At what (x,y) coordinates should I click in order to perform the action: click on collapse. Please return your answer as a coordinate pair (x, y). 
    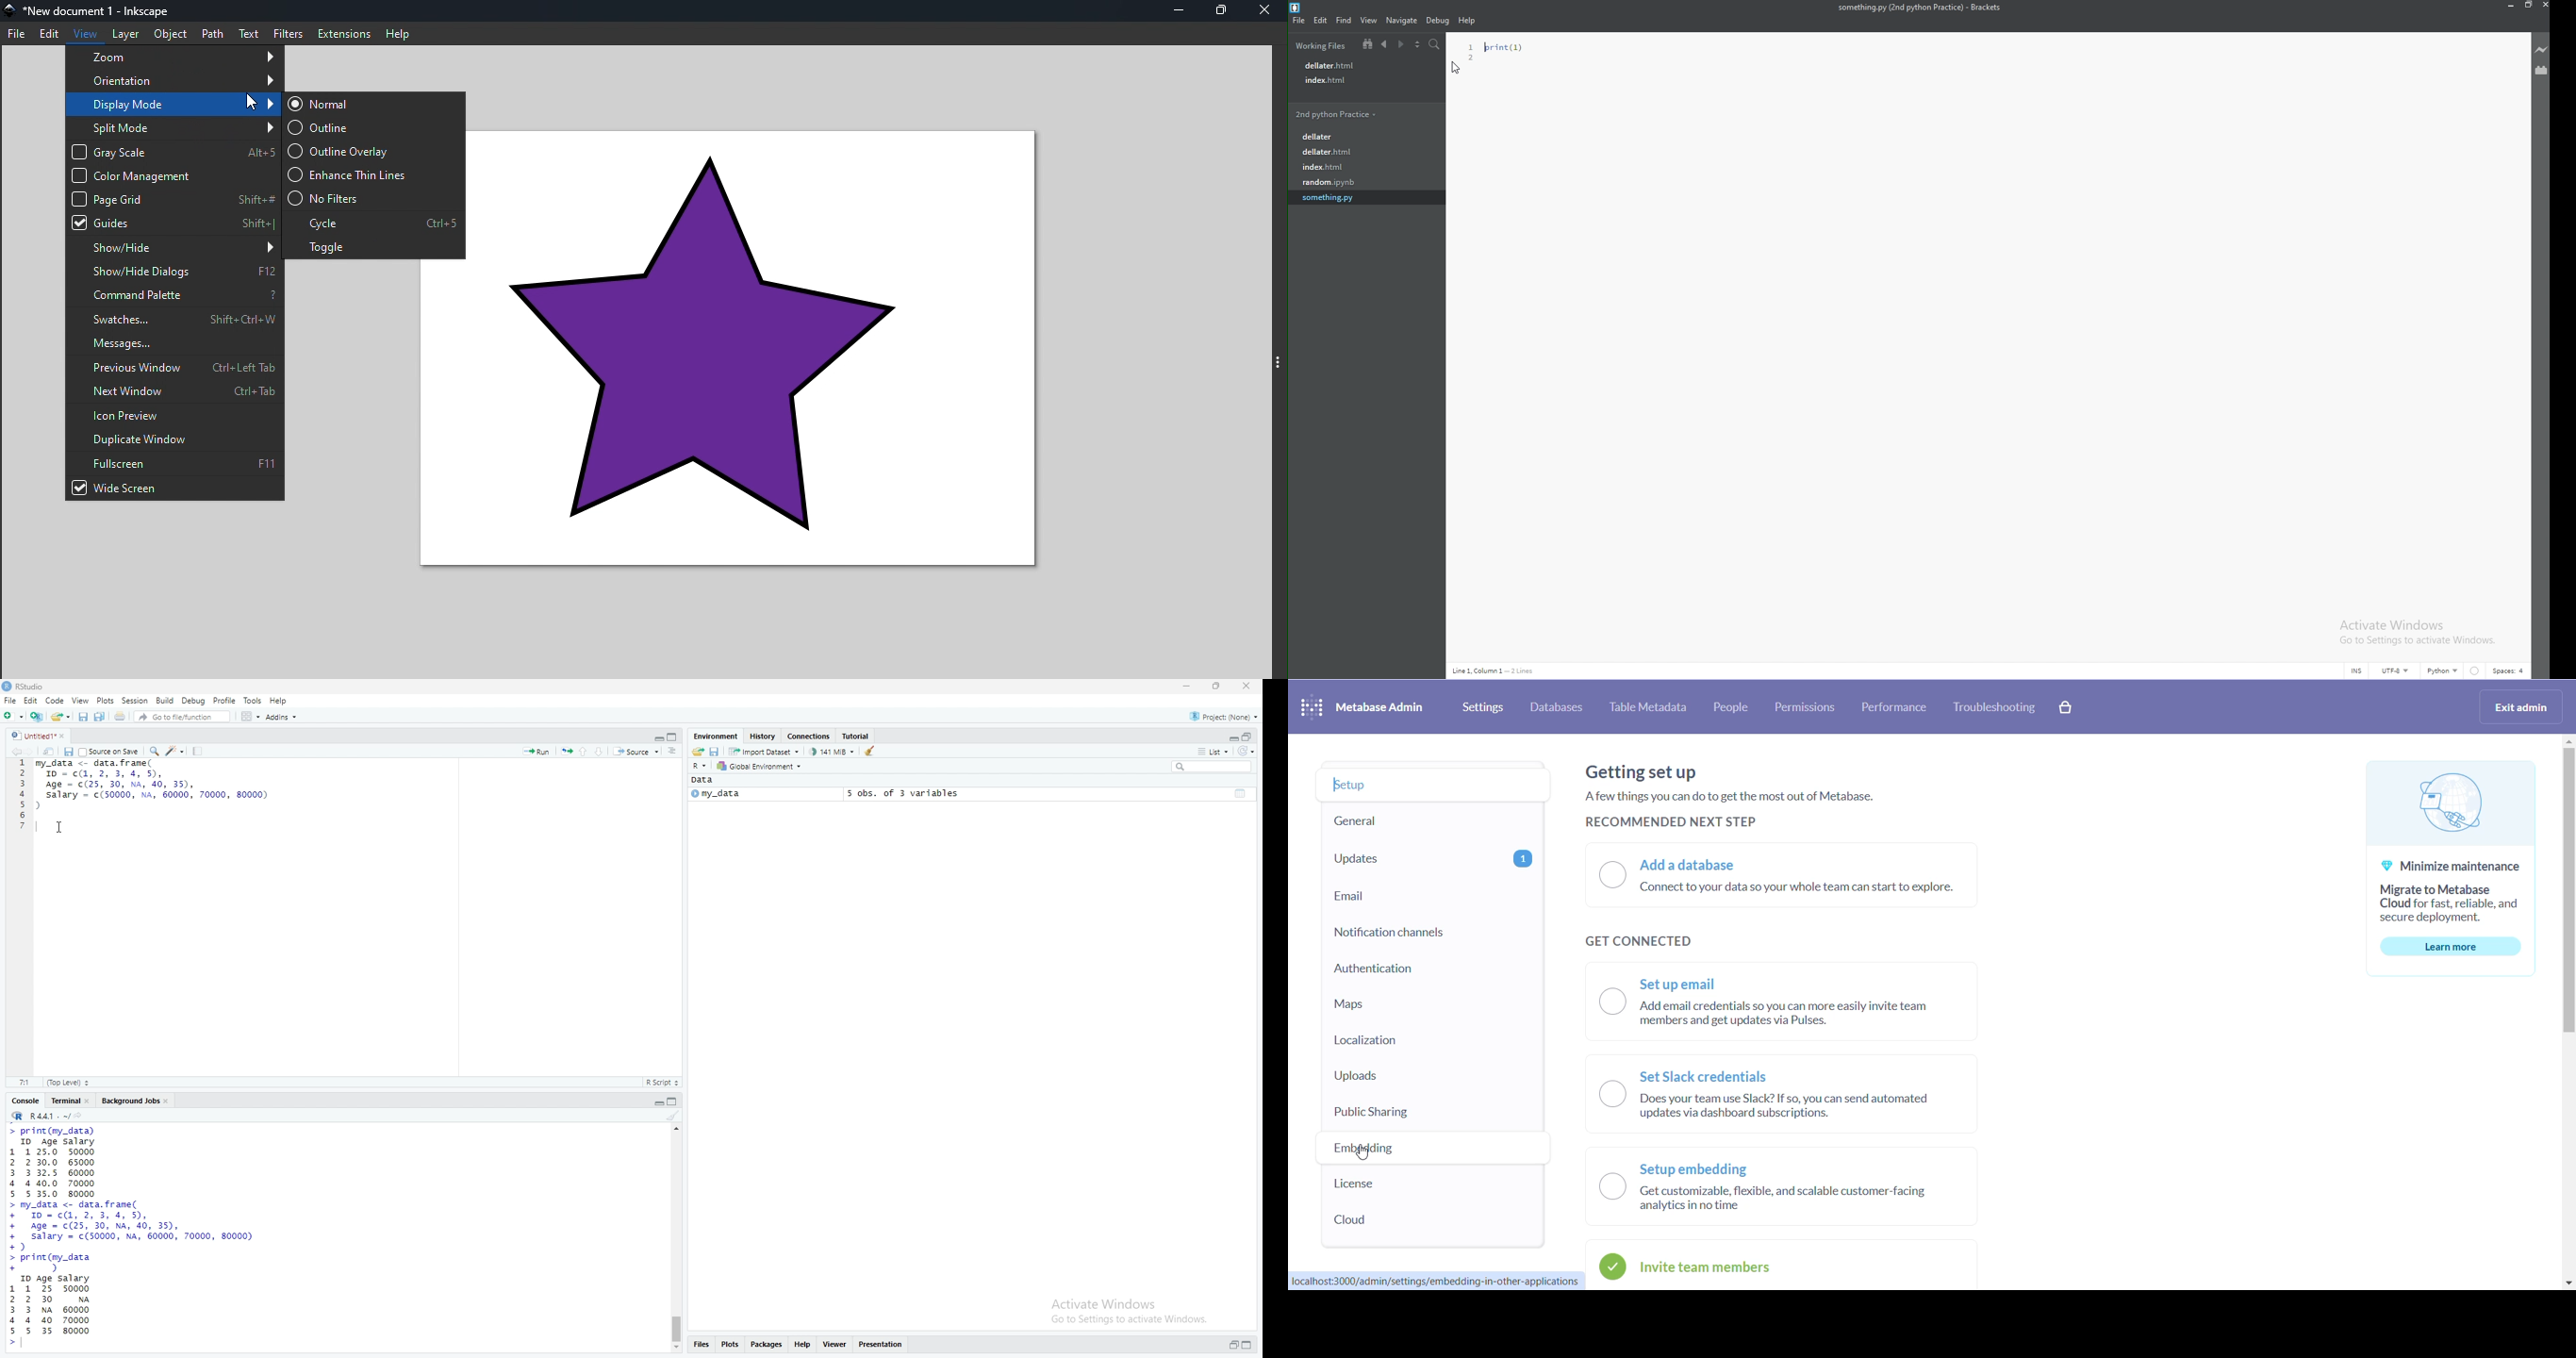
    Looking at the image, I should click on (1241, 792).